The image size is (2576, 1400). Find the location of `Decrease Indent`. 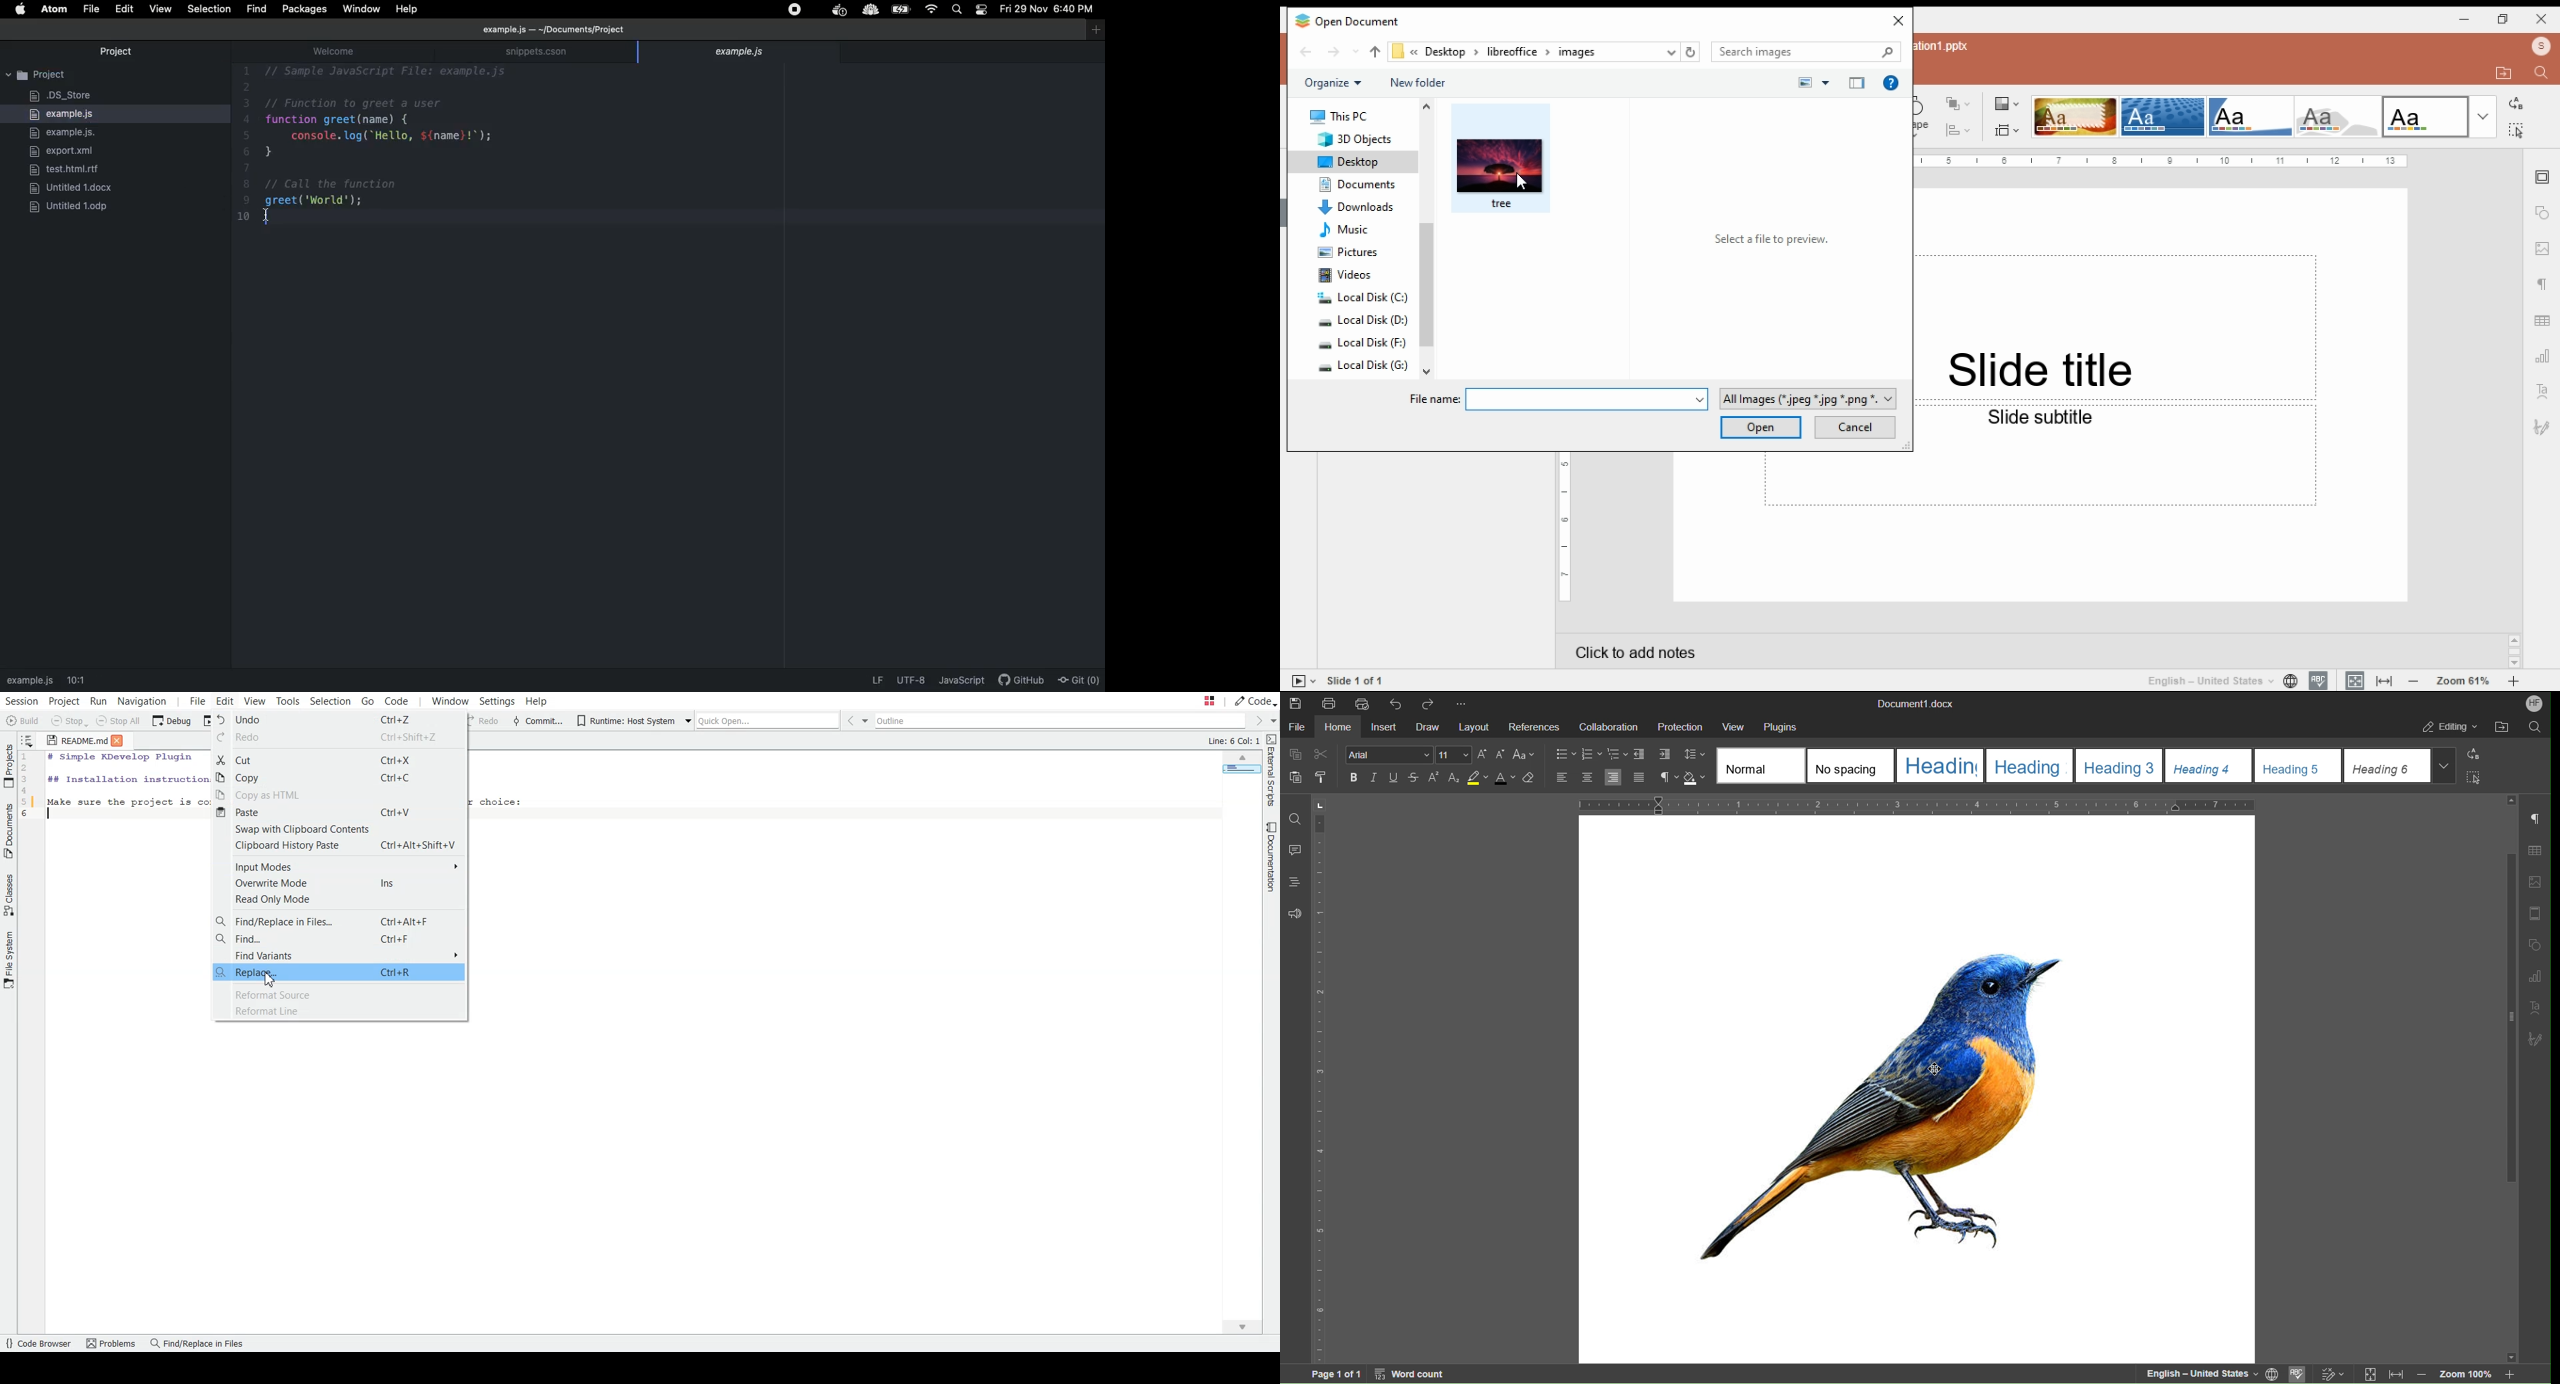

Decrease Indent is located at coordinates (1641, 754).